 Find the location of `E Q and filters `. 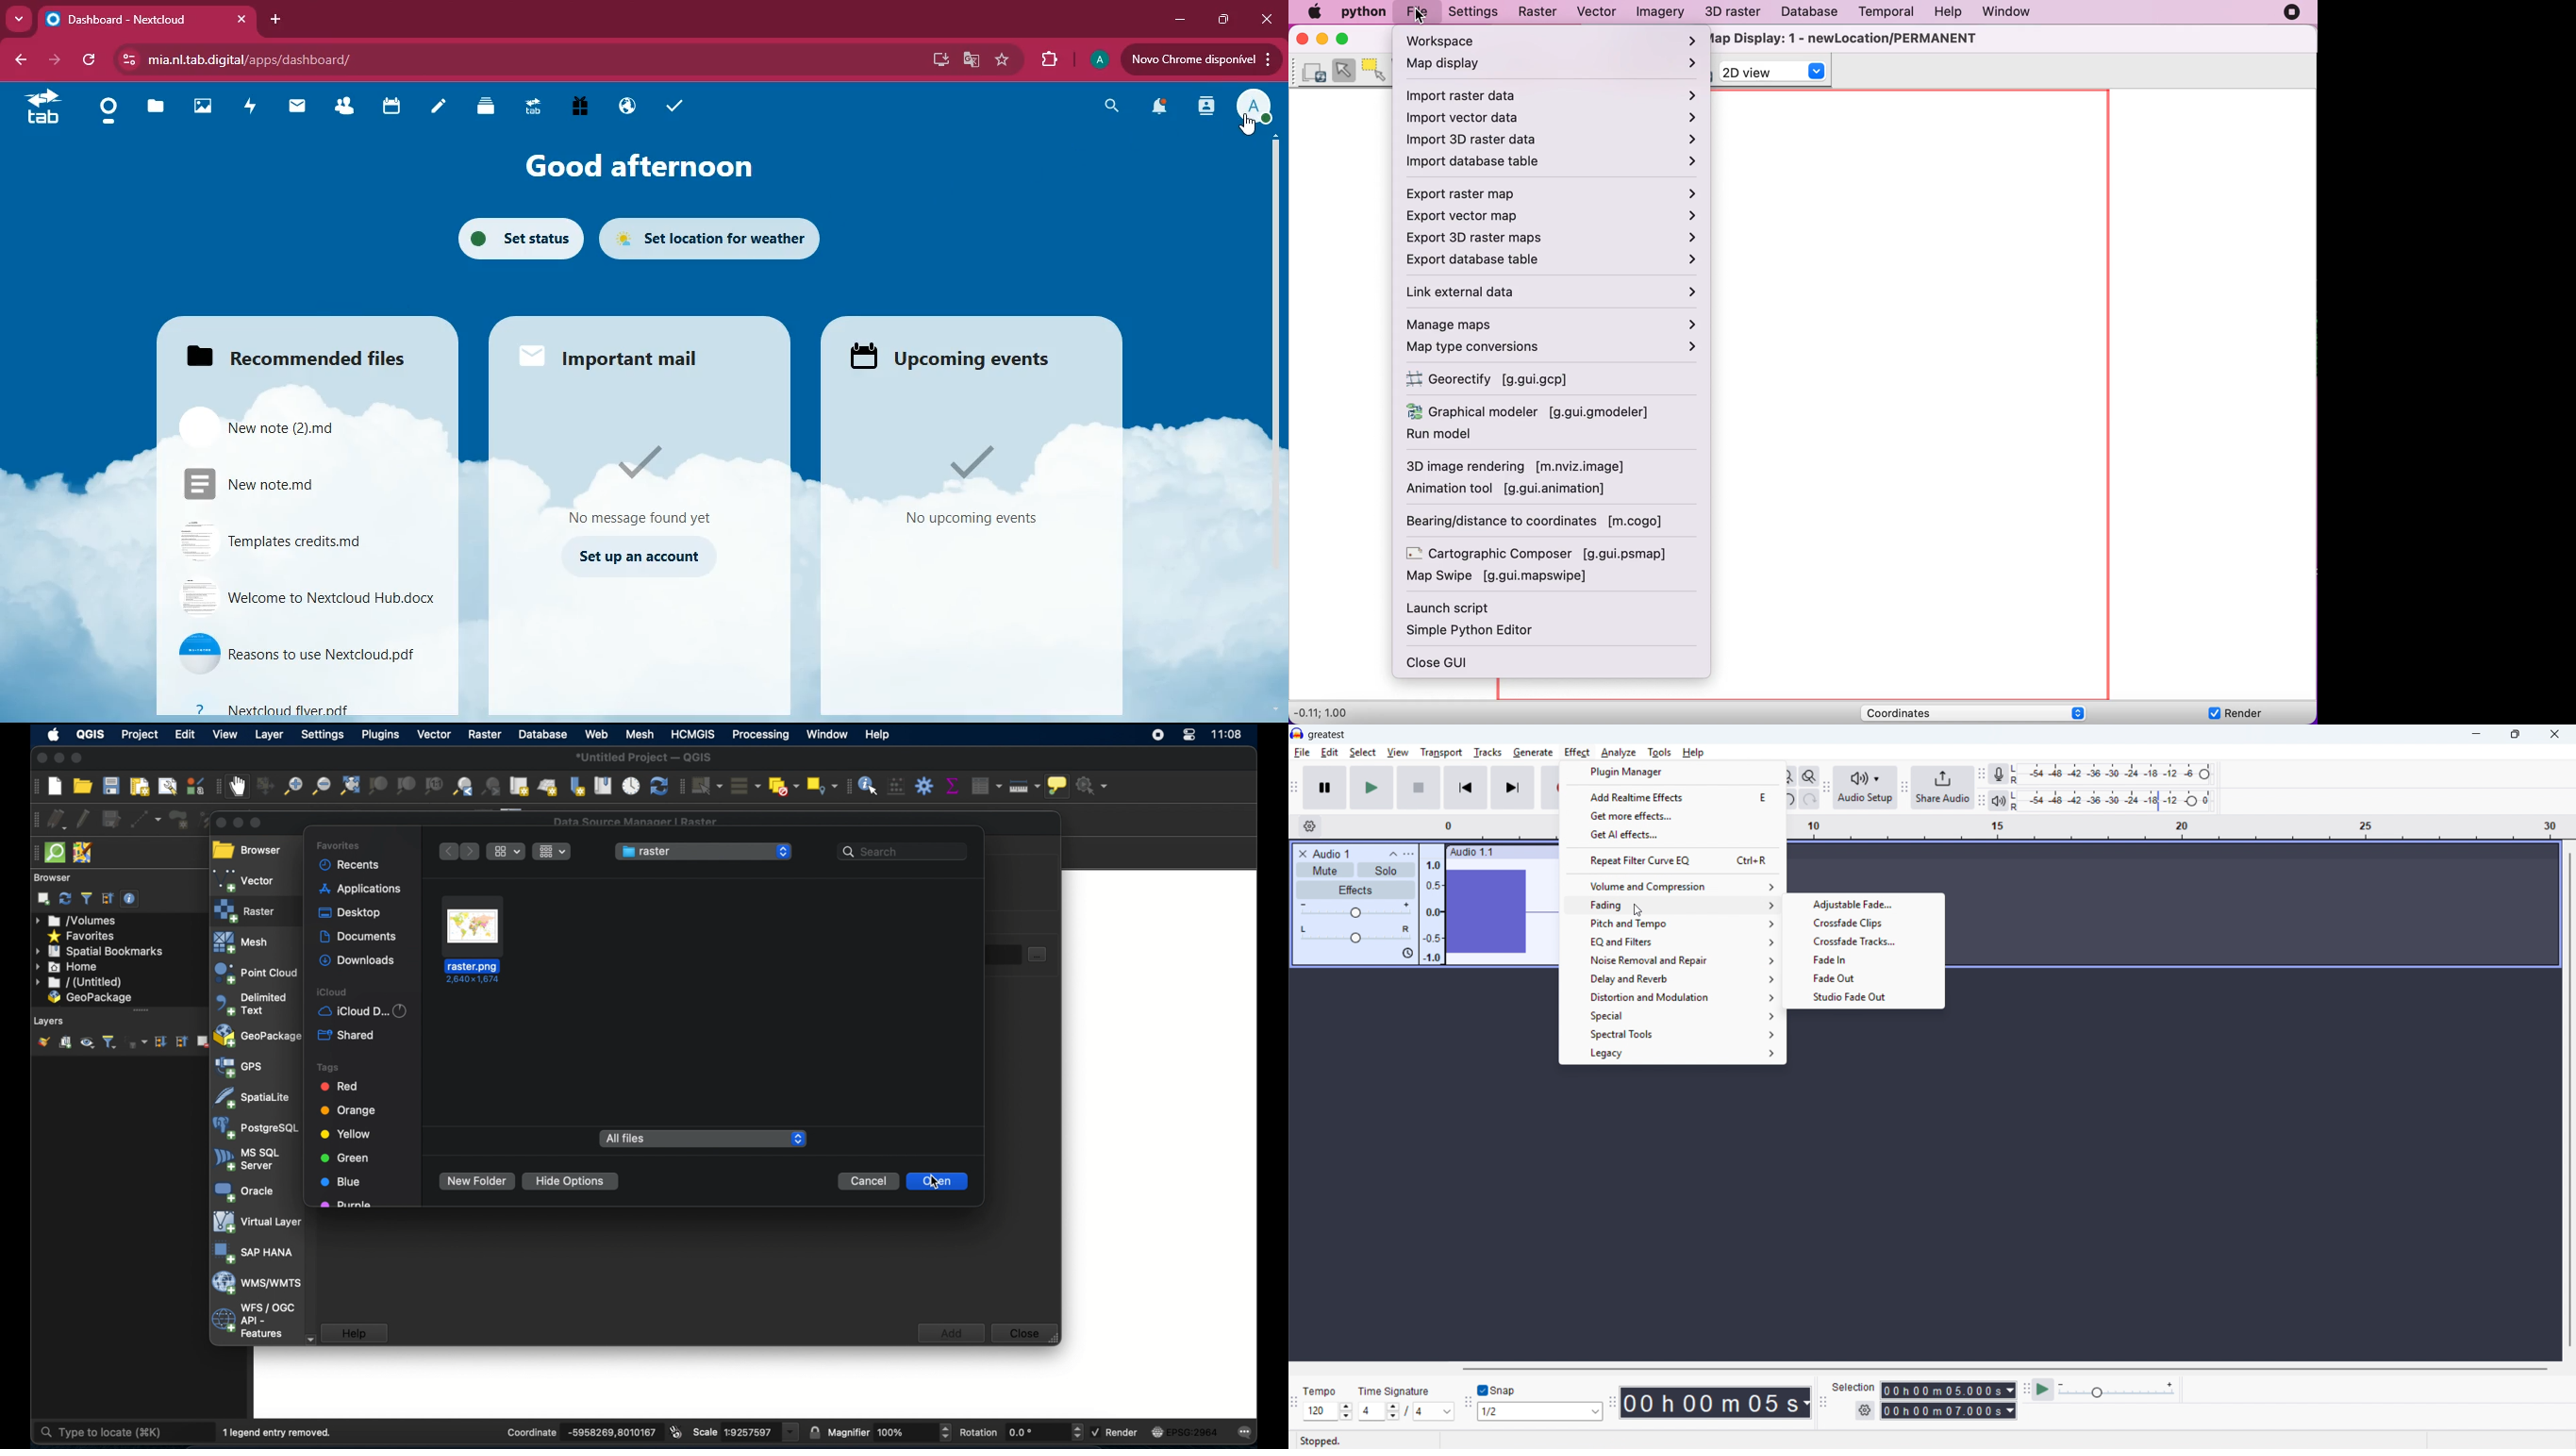

E Q and filters  is located at coordinates (1673, 942).